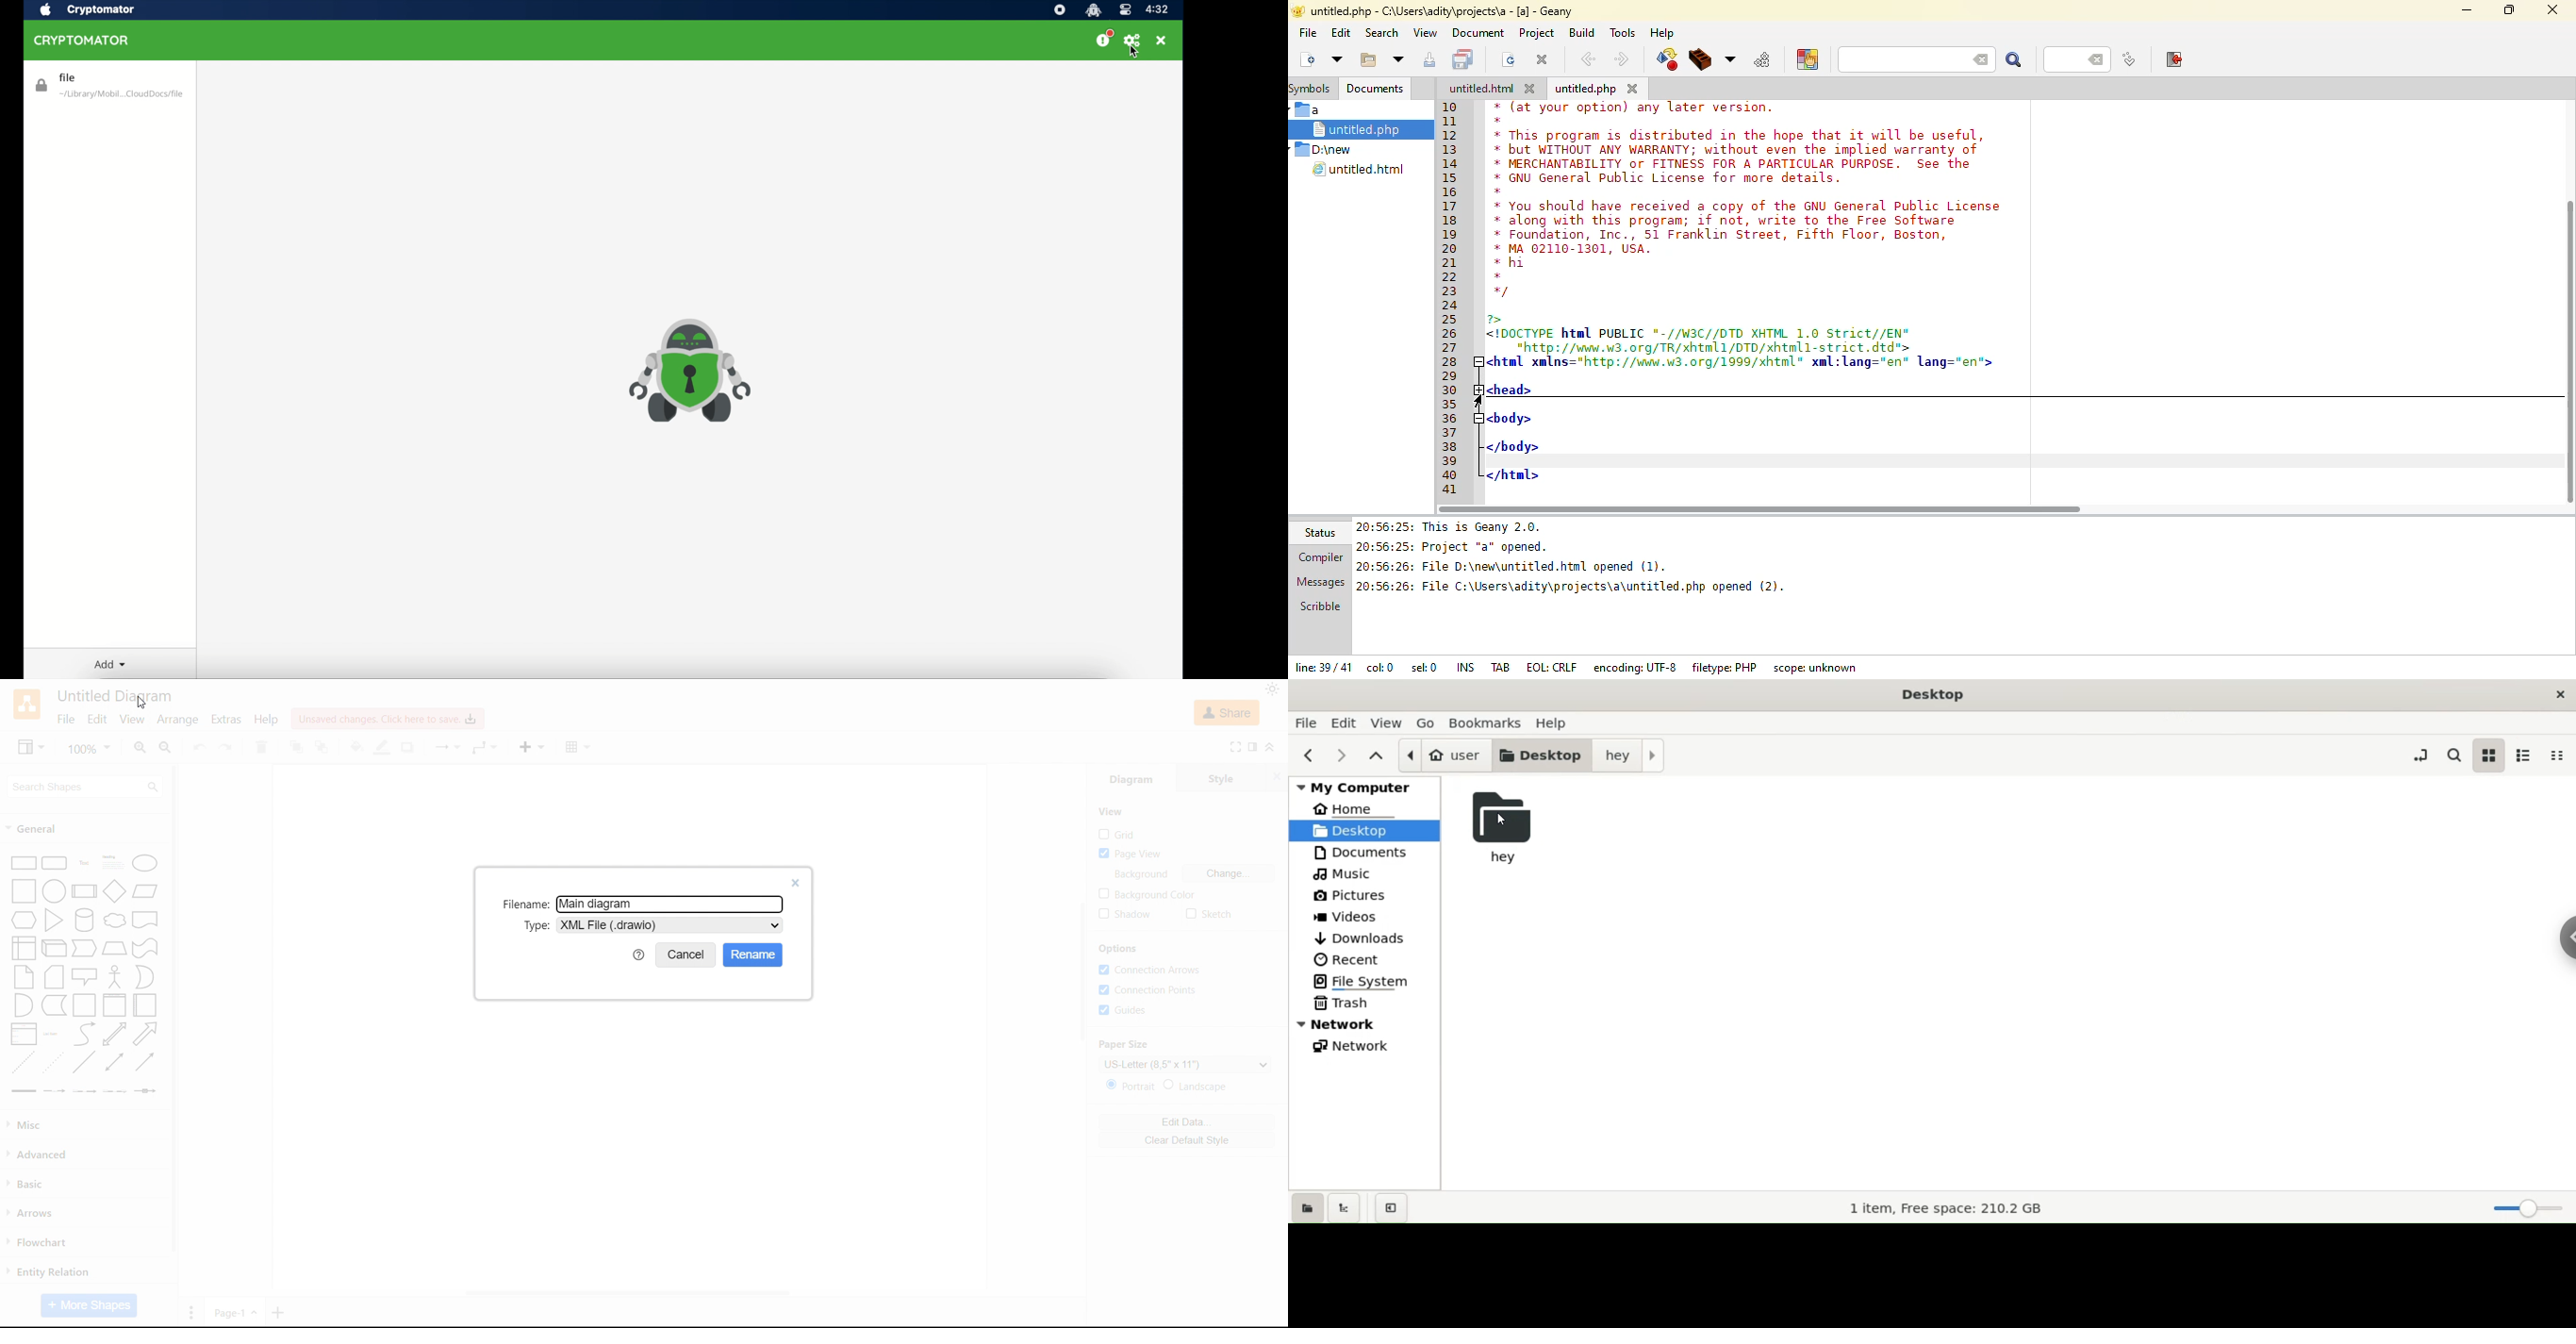 Image resolution: width=2576 pixels, height=1344 pixels. I want to click on Options , so click(1119, 950).